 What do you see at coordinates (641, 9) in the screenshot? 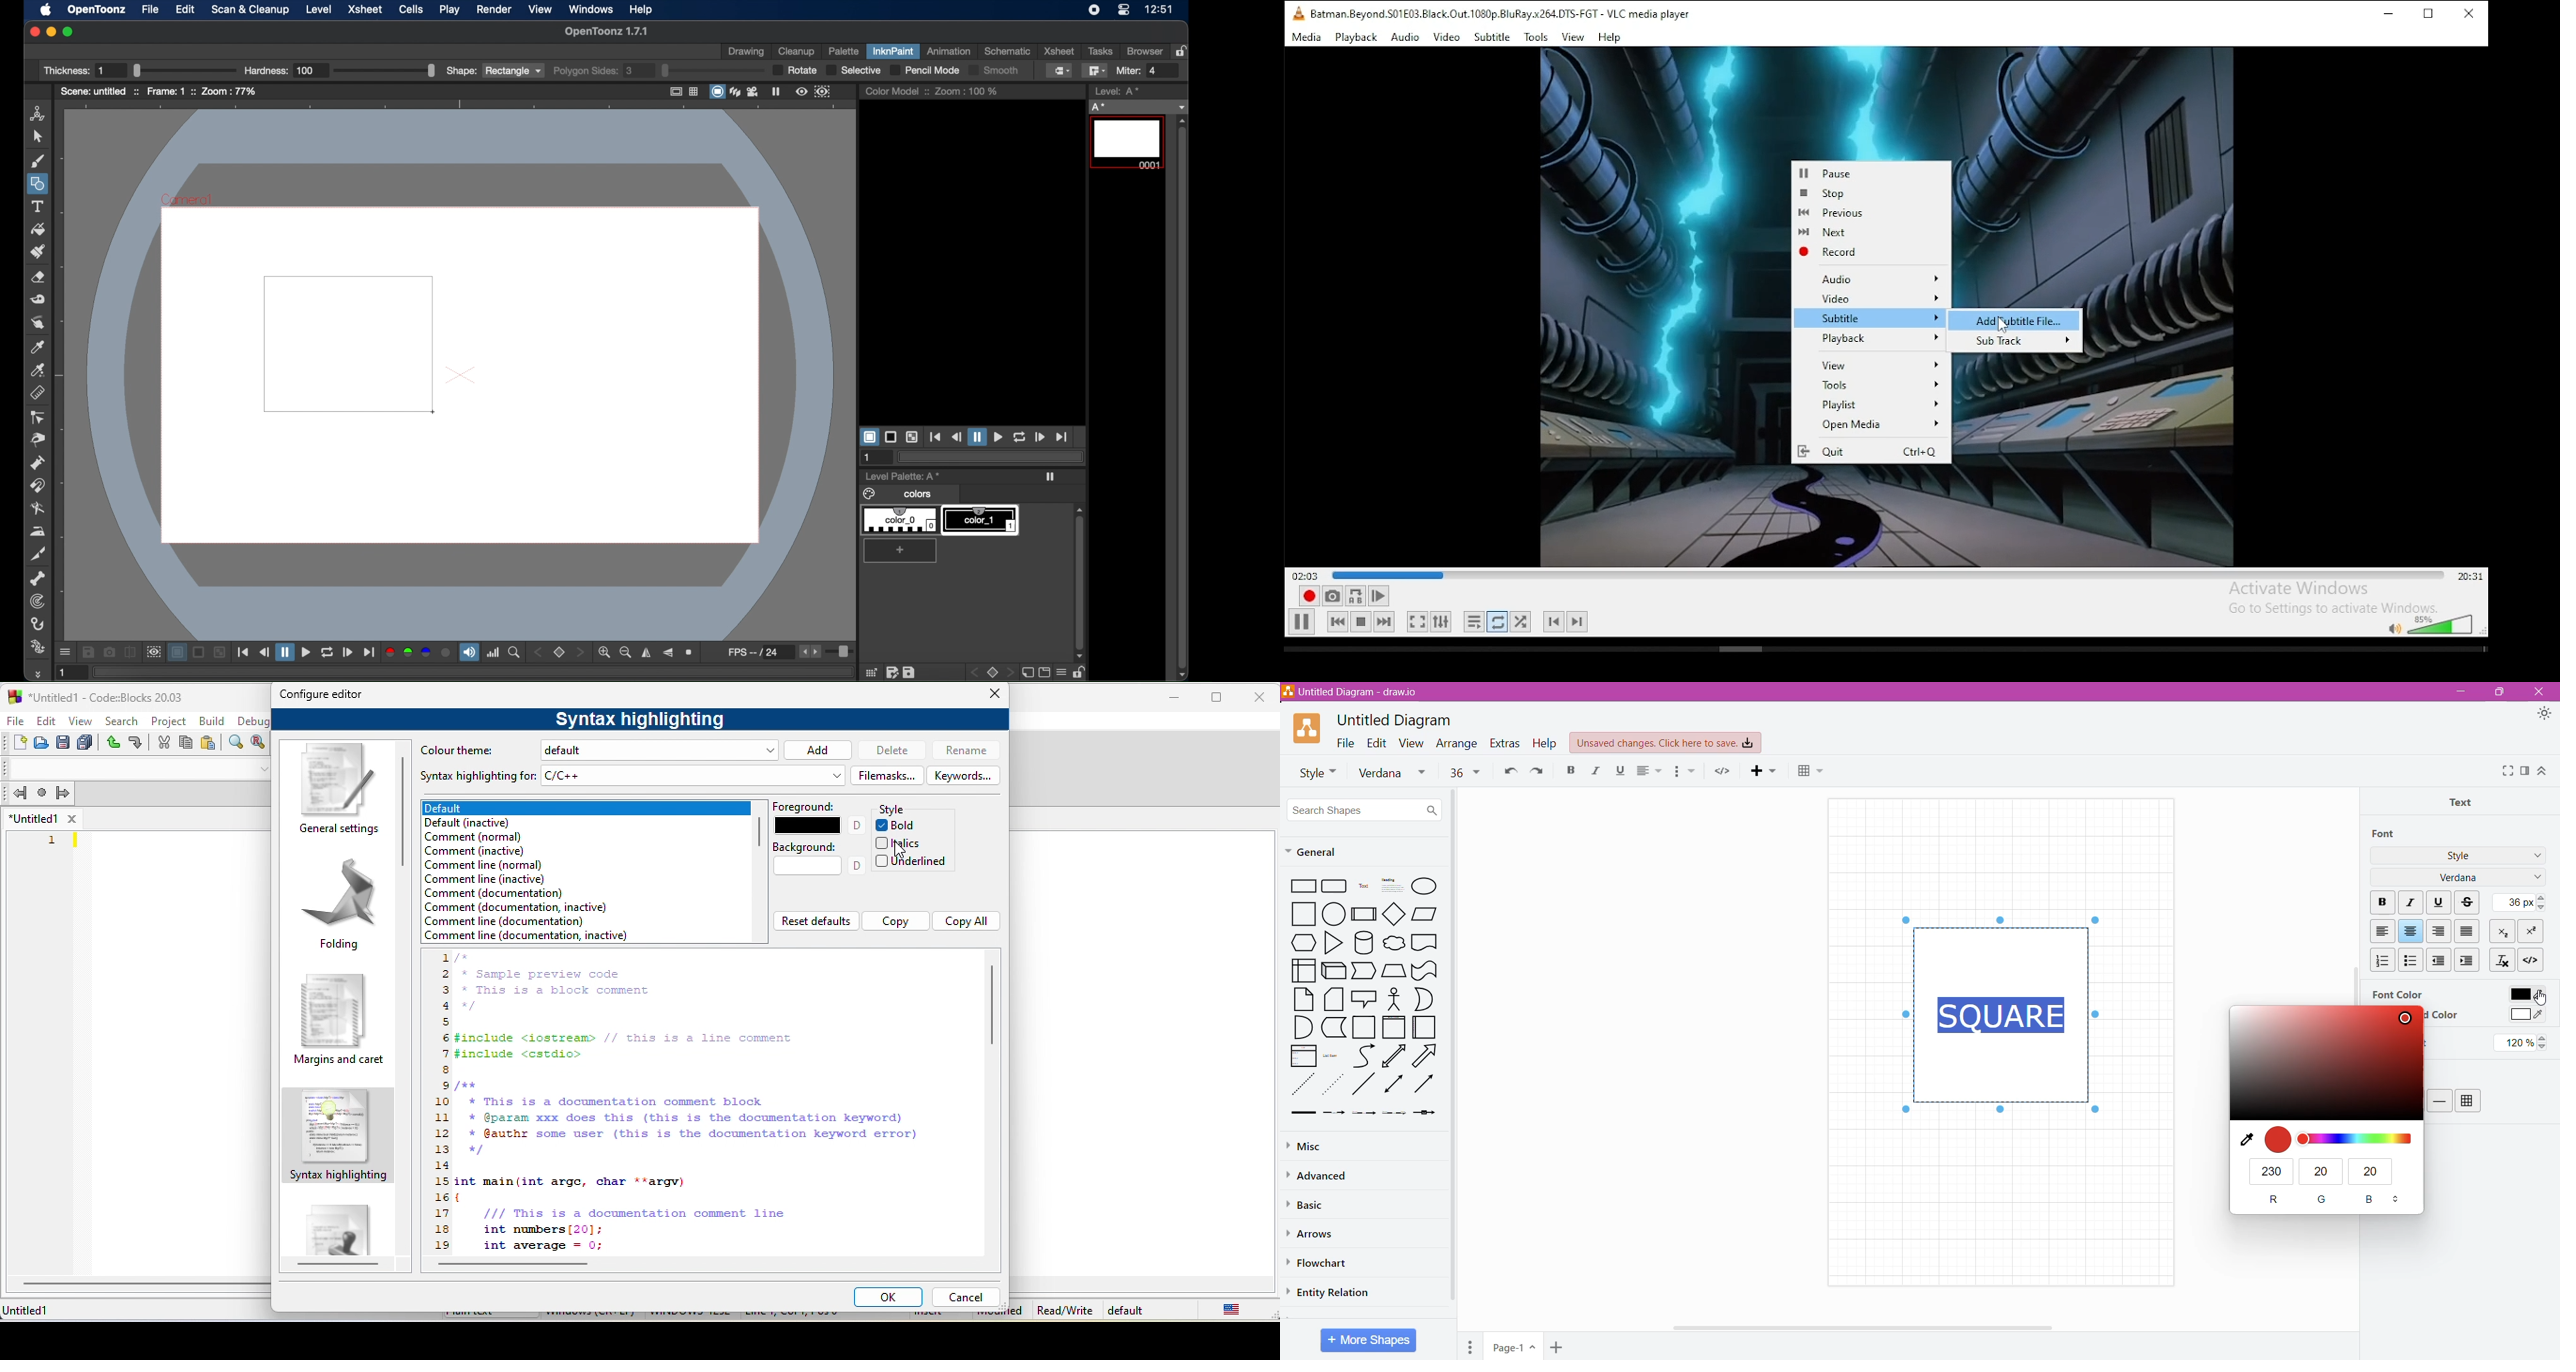
I see `help` at bounding box center [641, 9].